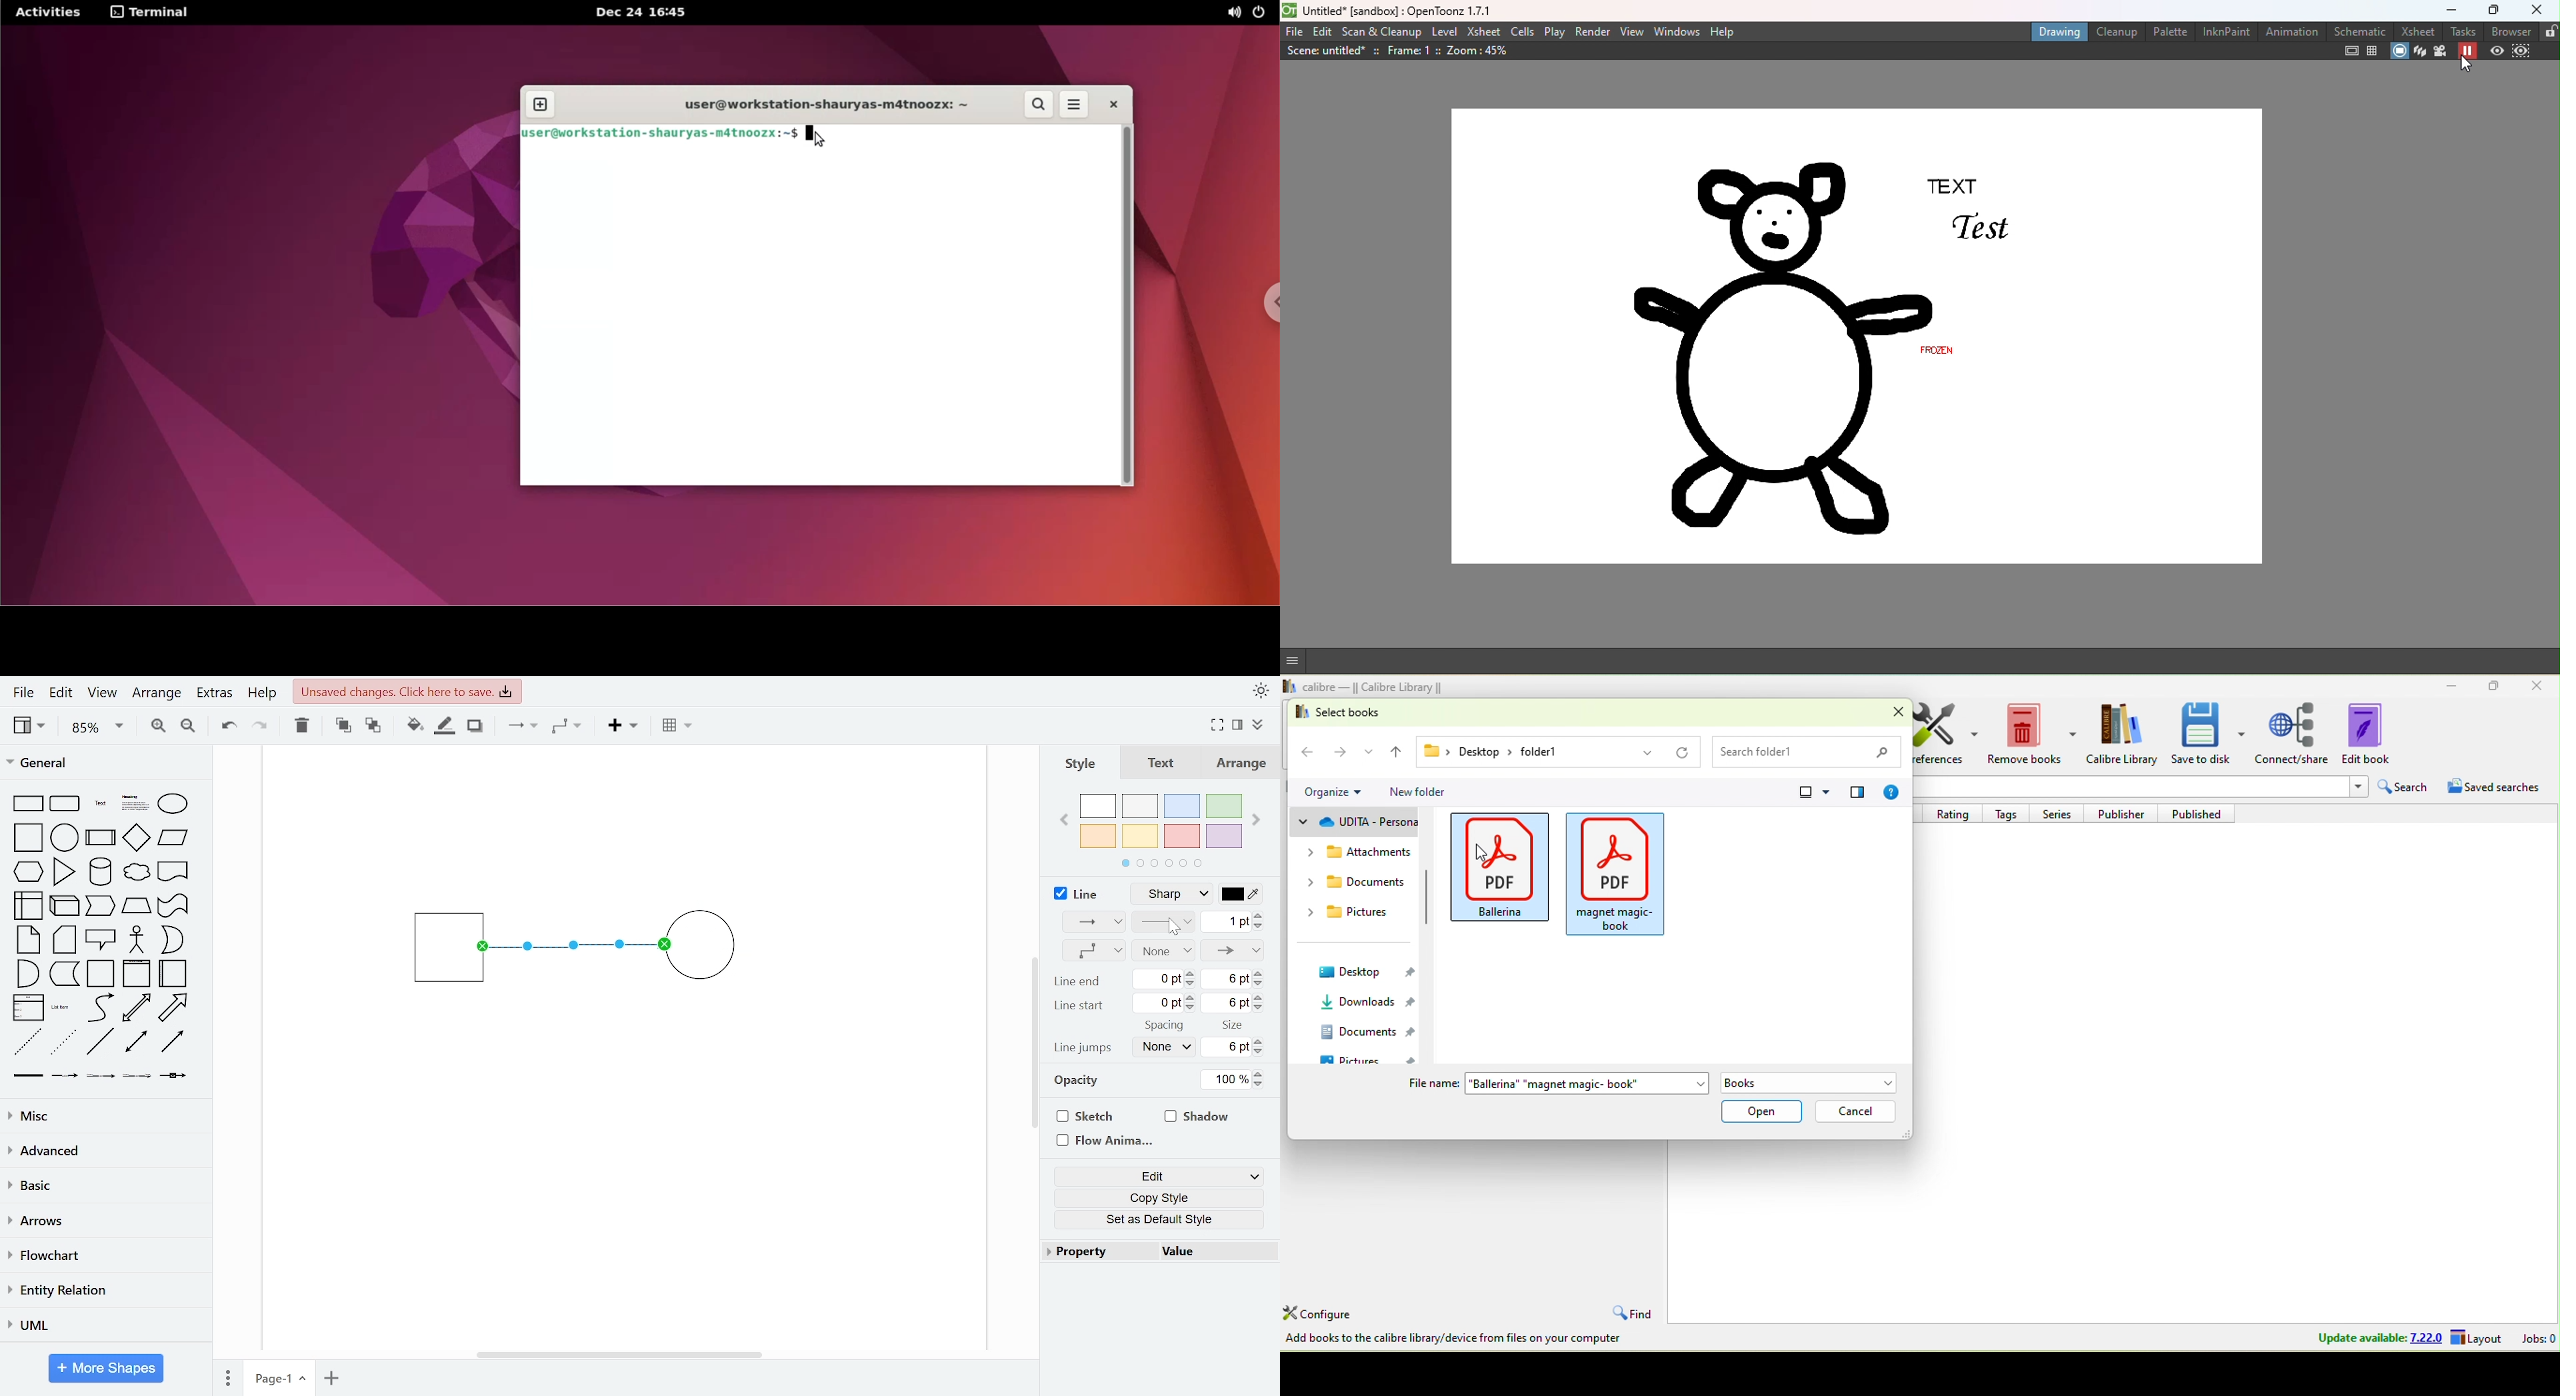 Image resolution: width=2576 pixels, height=1400 pixels. What do you see at coordinates (1498, 870) in the screenshot?
I see `ballerina` at bounding box center [1498, 870].